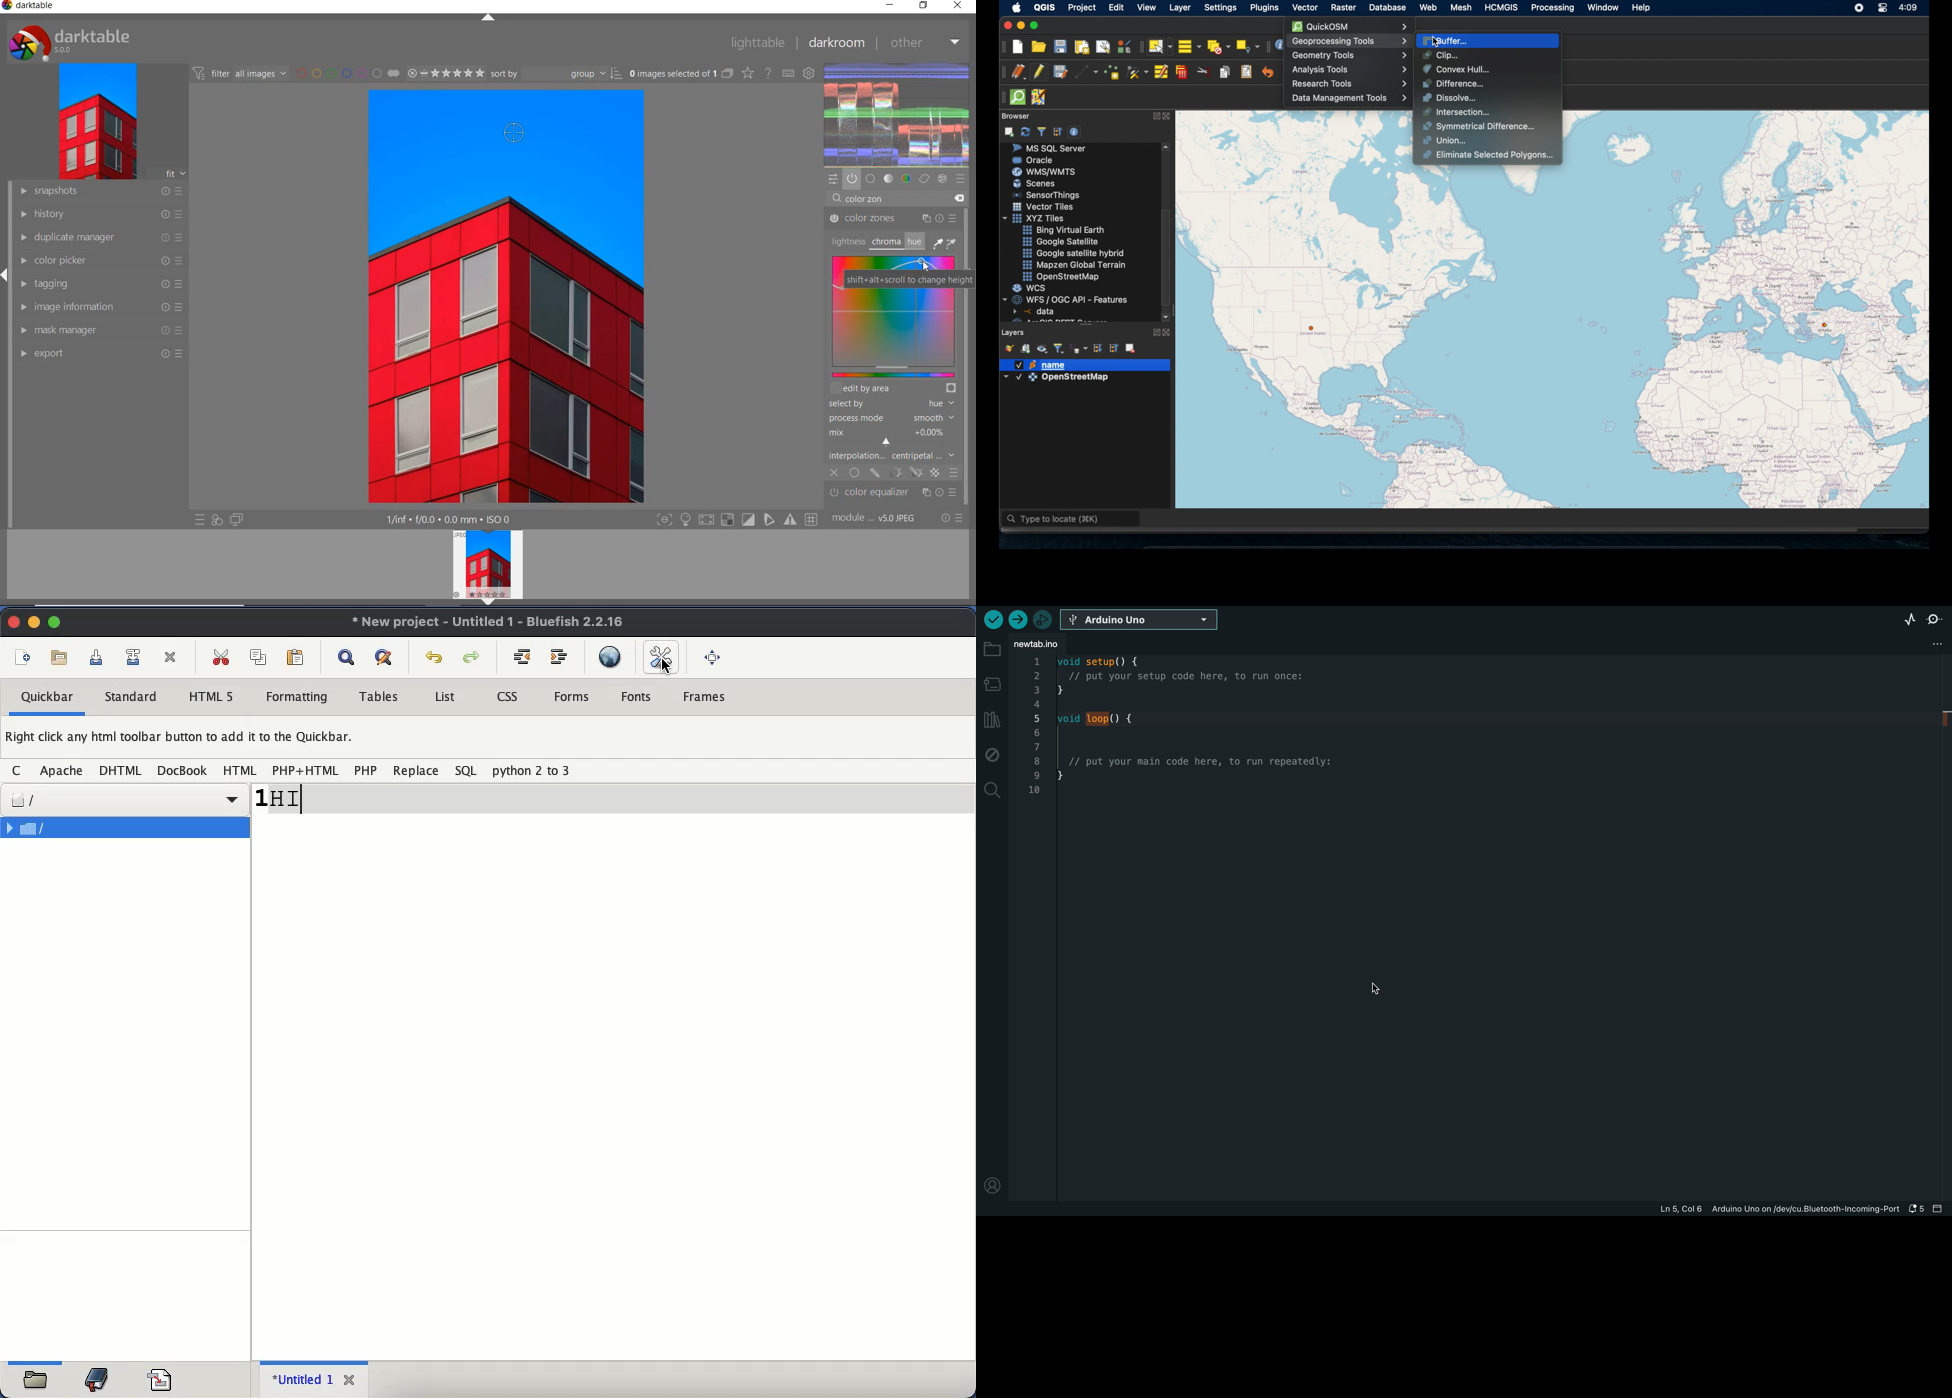 This screenshot has width=1960, height=1400. Describe the element at coordinates (1908, 619) in the screenshot. I see `serial plotter` at that location.